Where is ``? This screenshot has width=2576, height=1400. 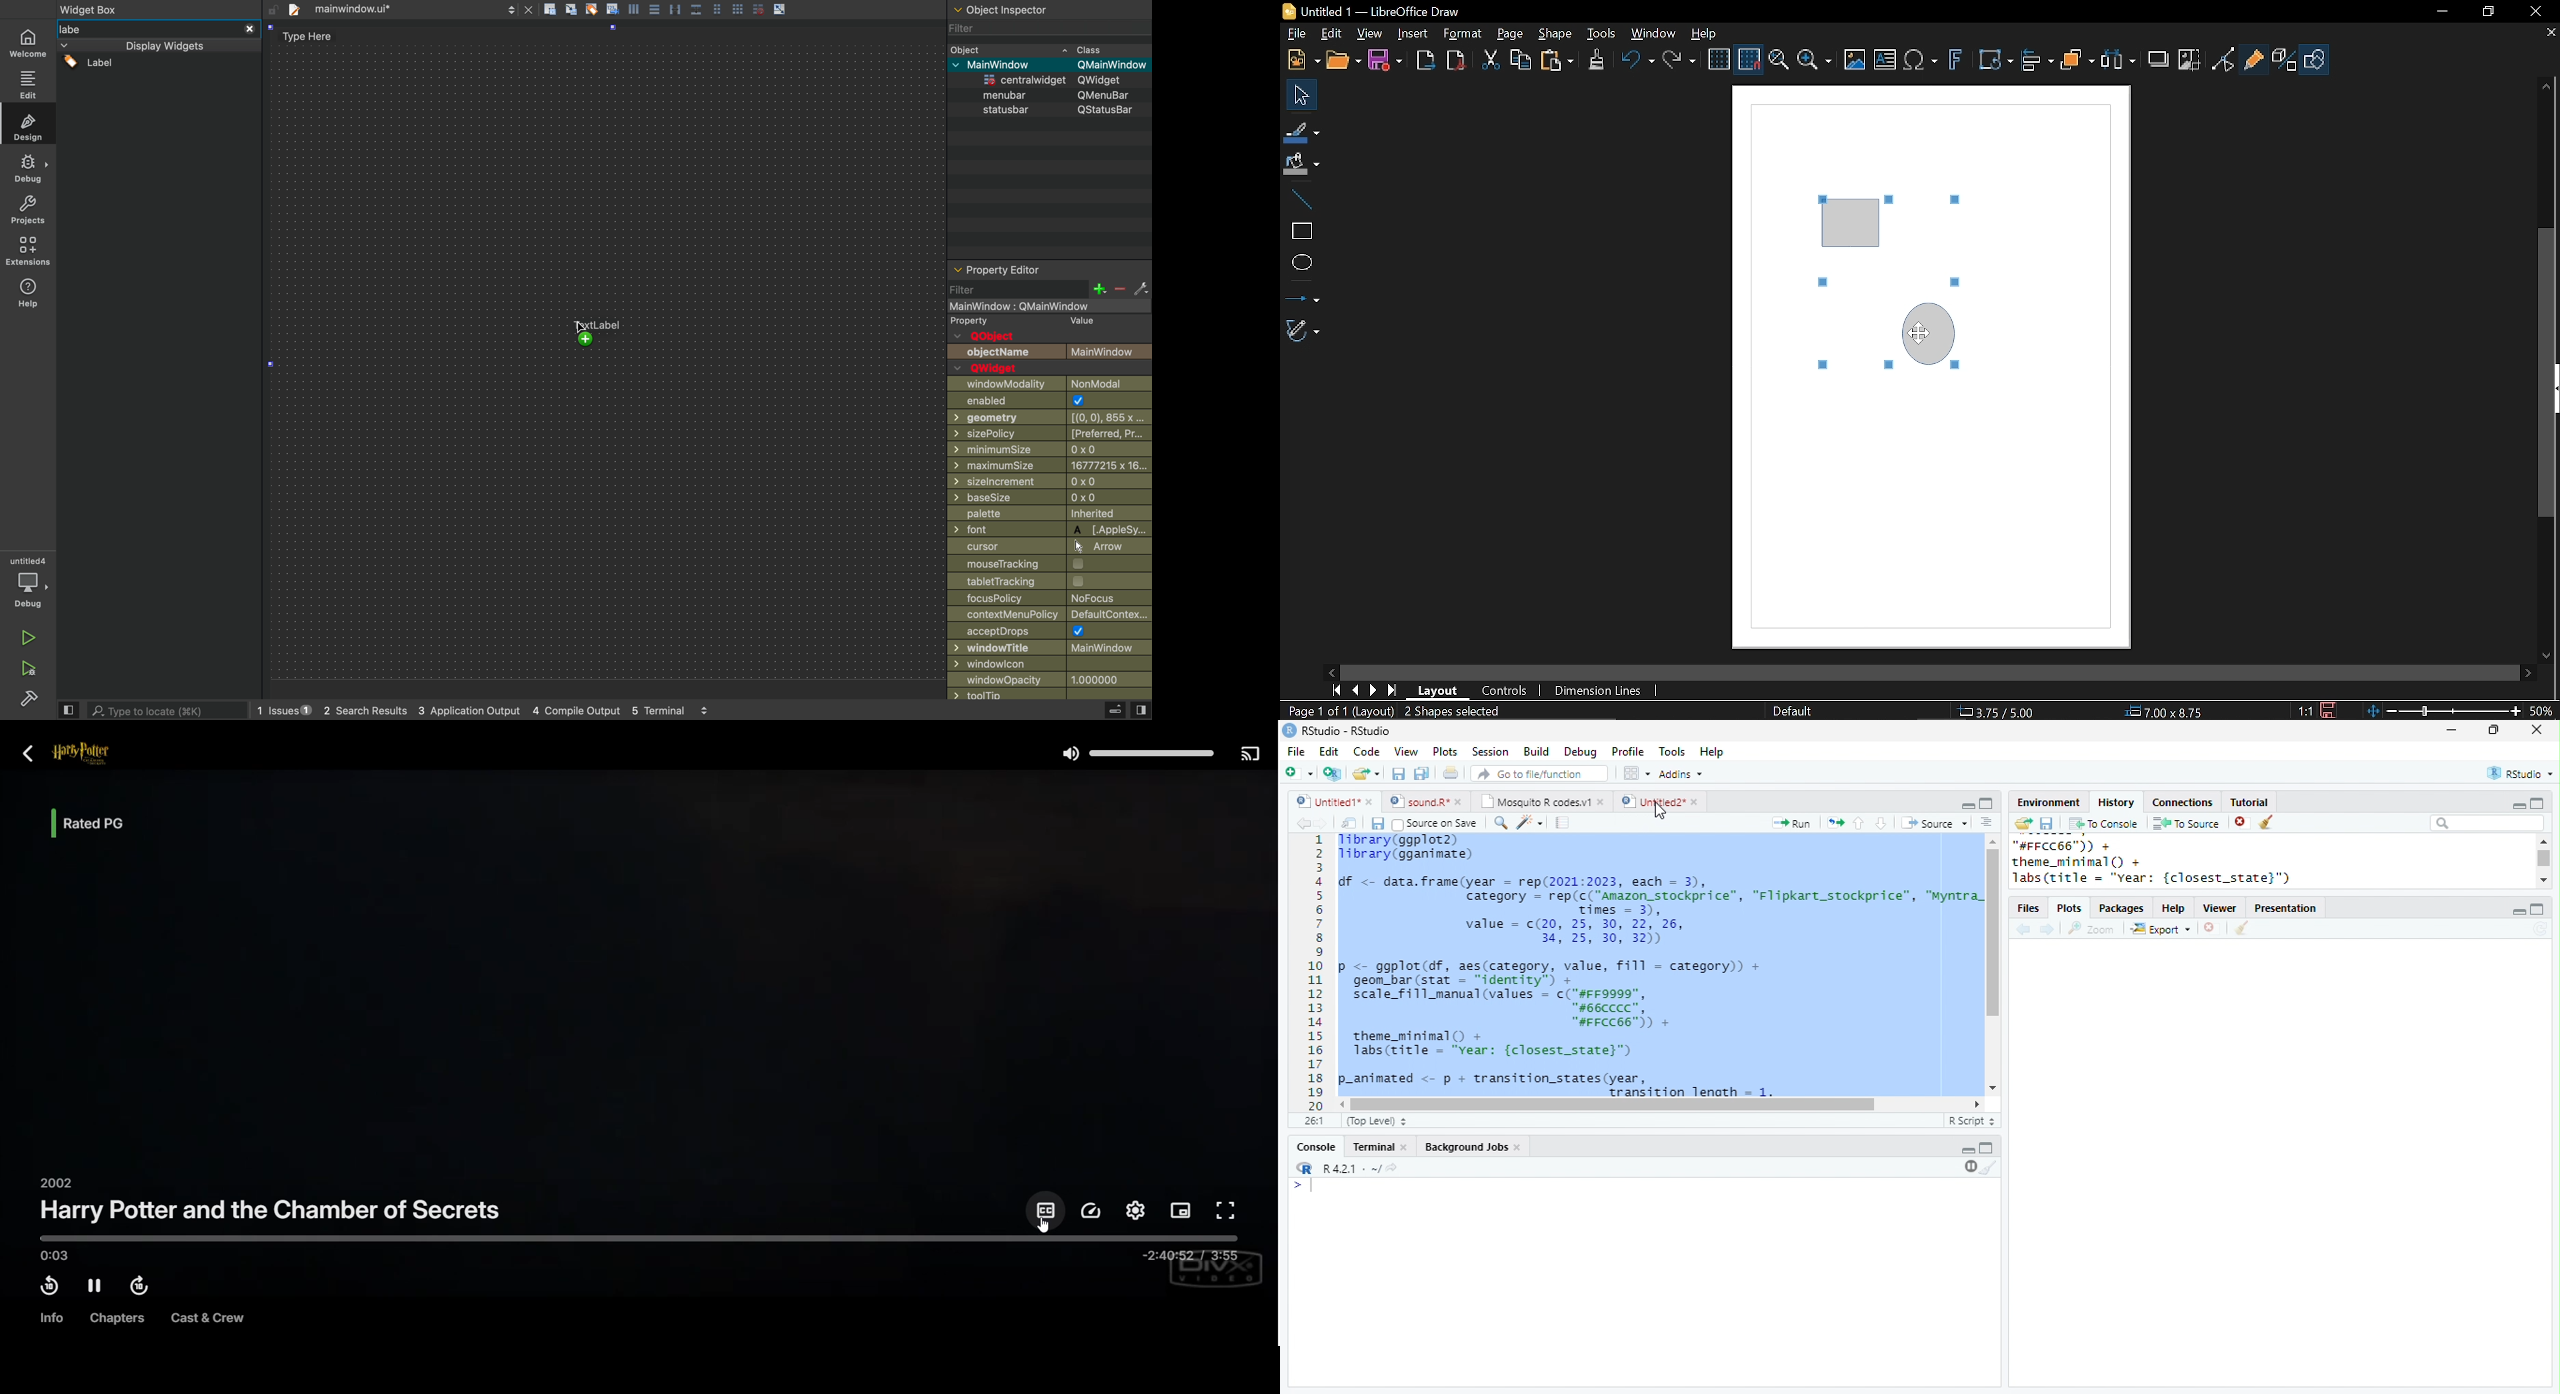
 is located at coordinates (1045, 306).